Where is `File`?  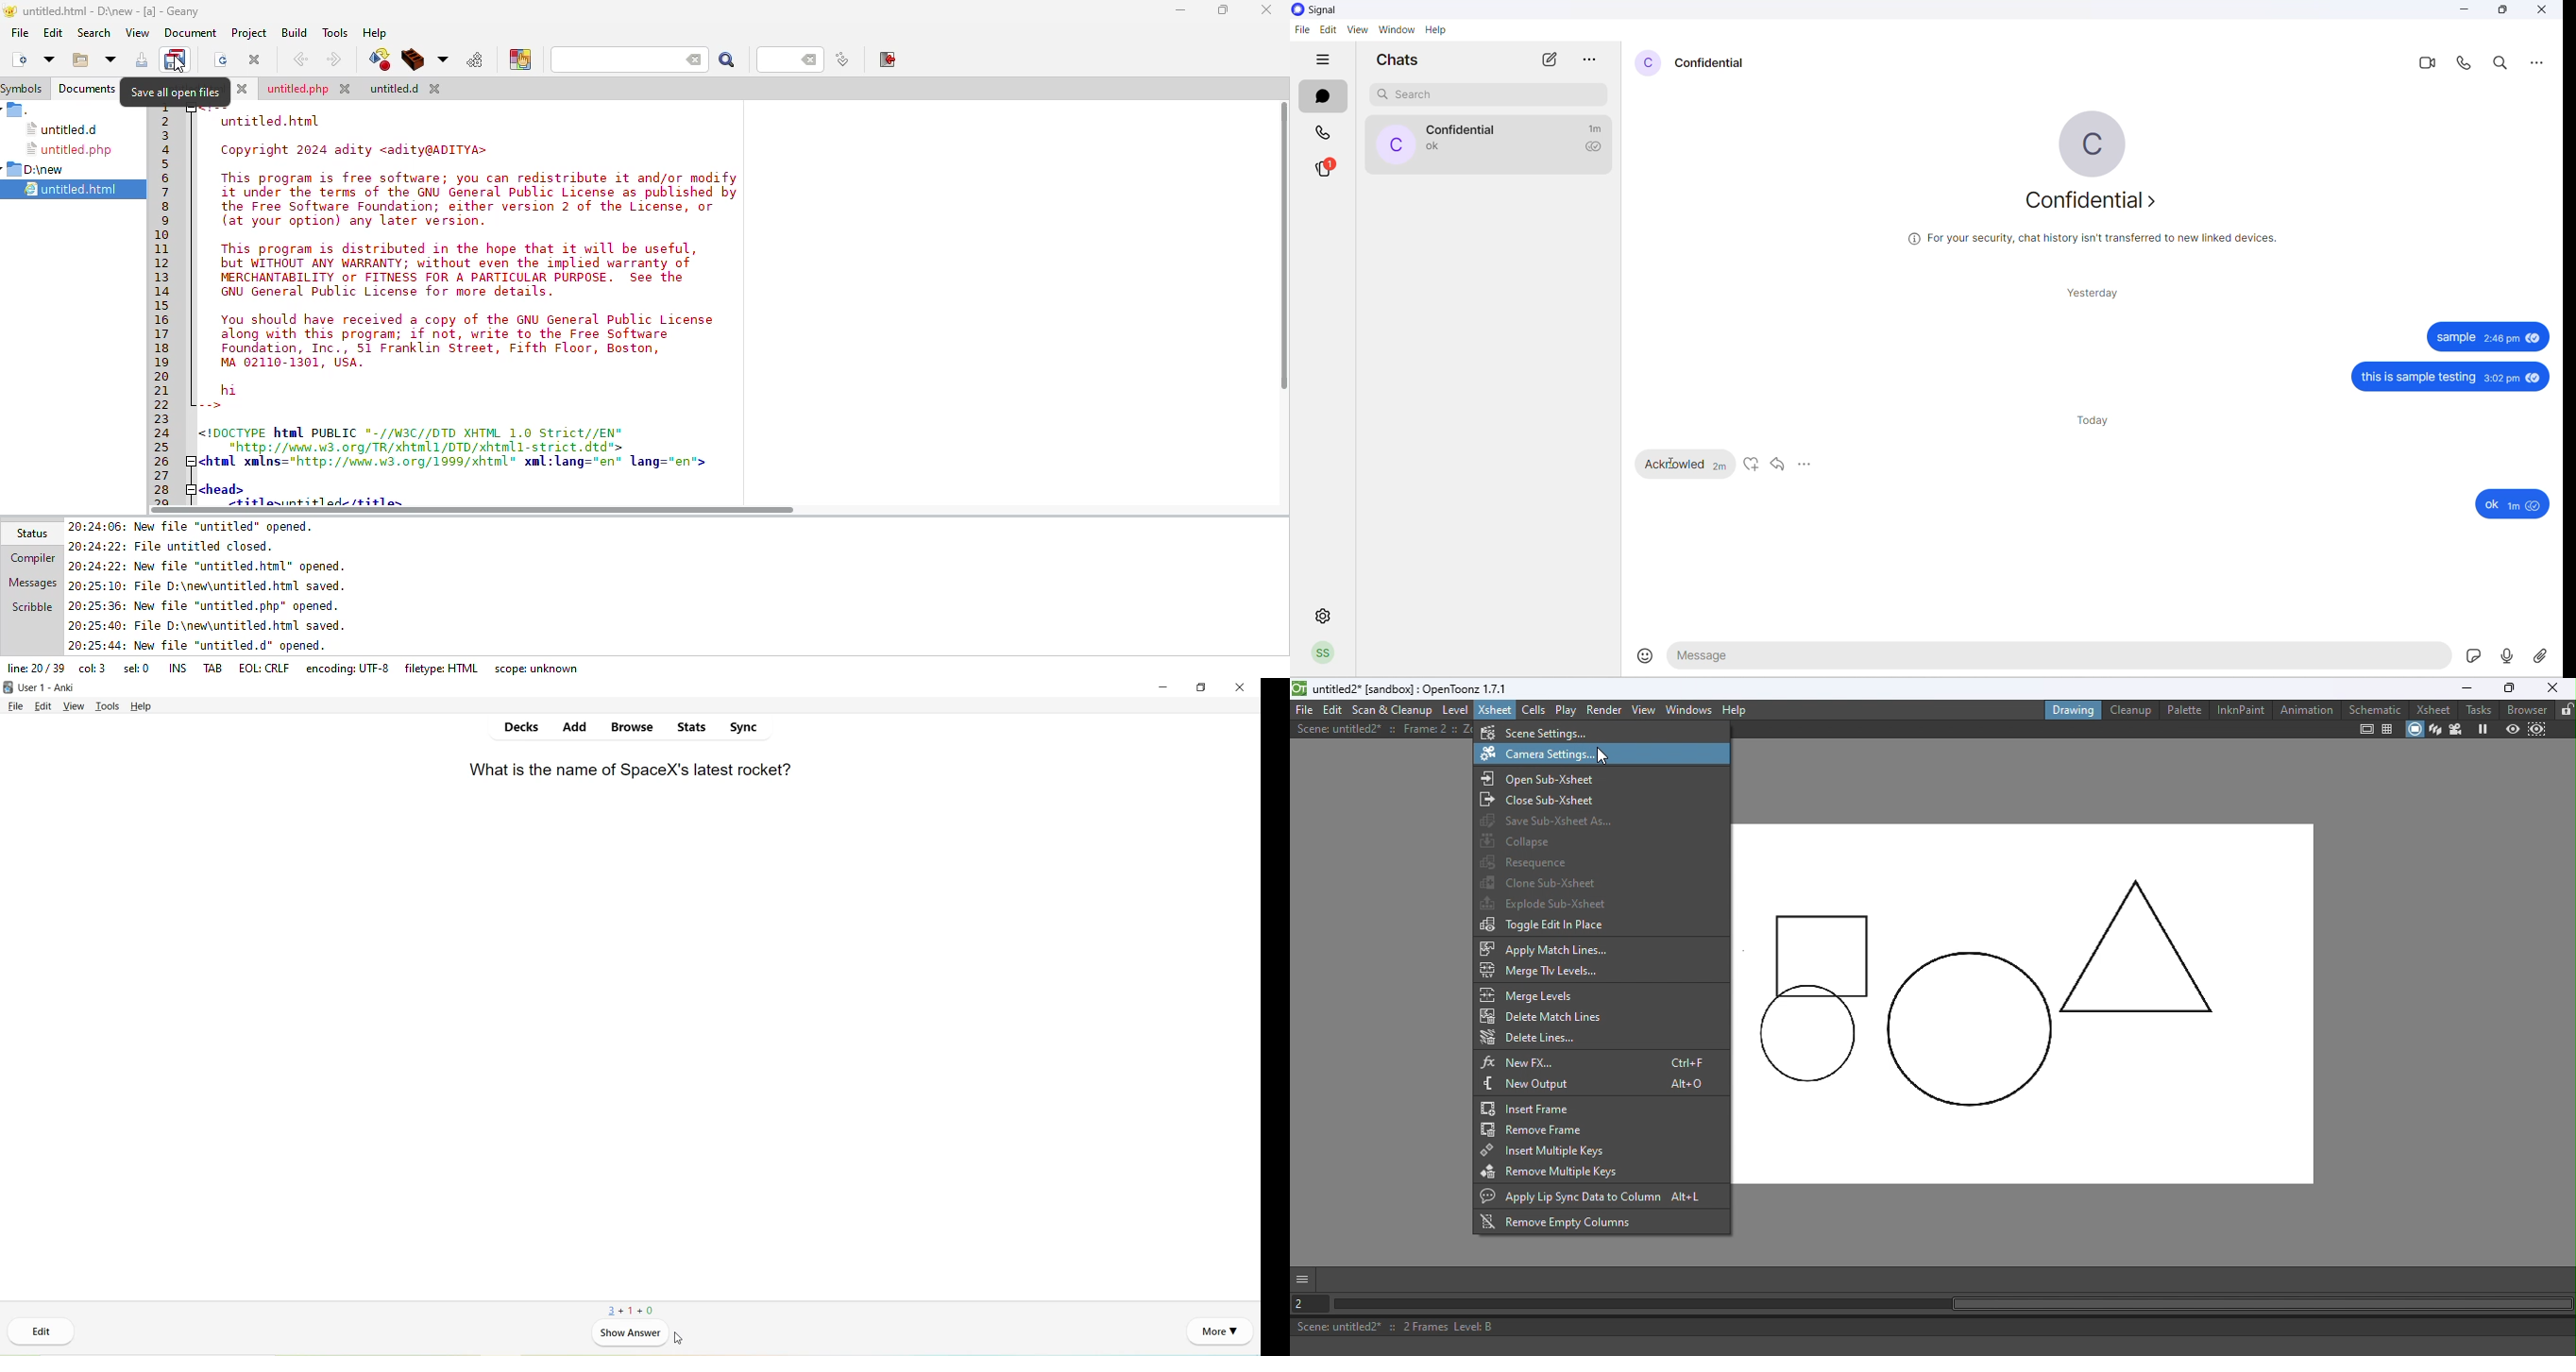
File is located at coordinates (16, 706).